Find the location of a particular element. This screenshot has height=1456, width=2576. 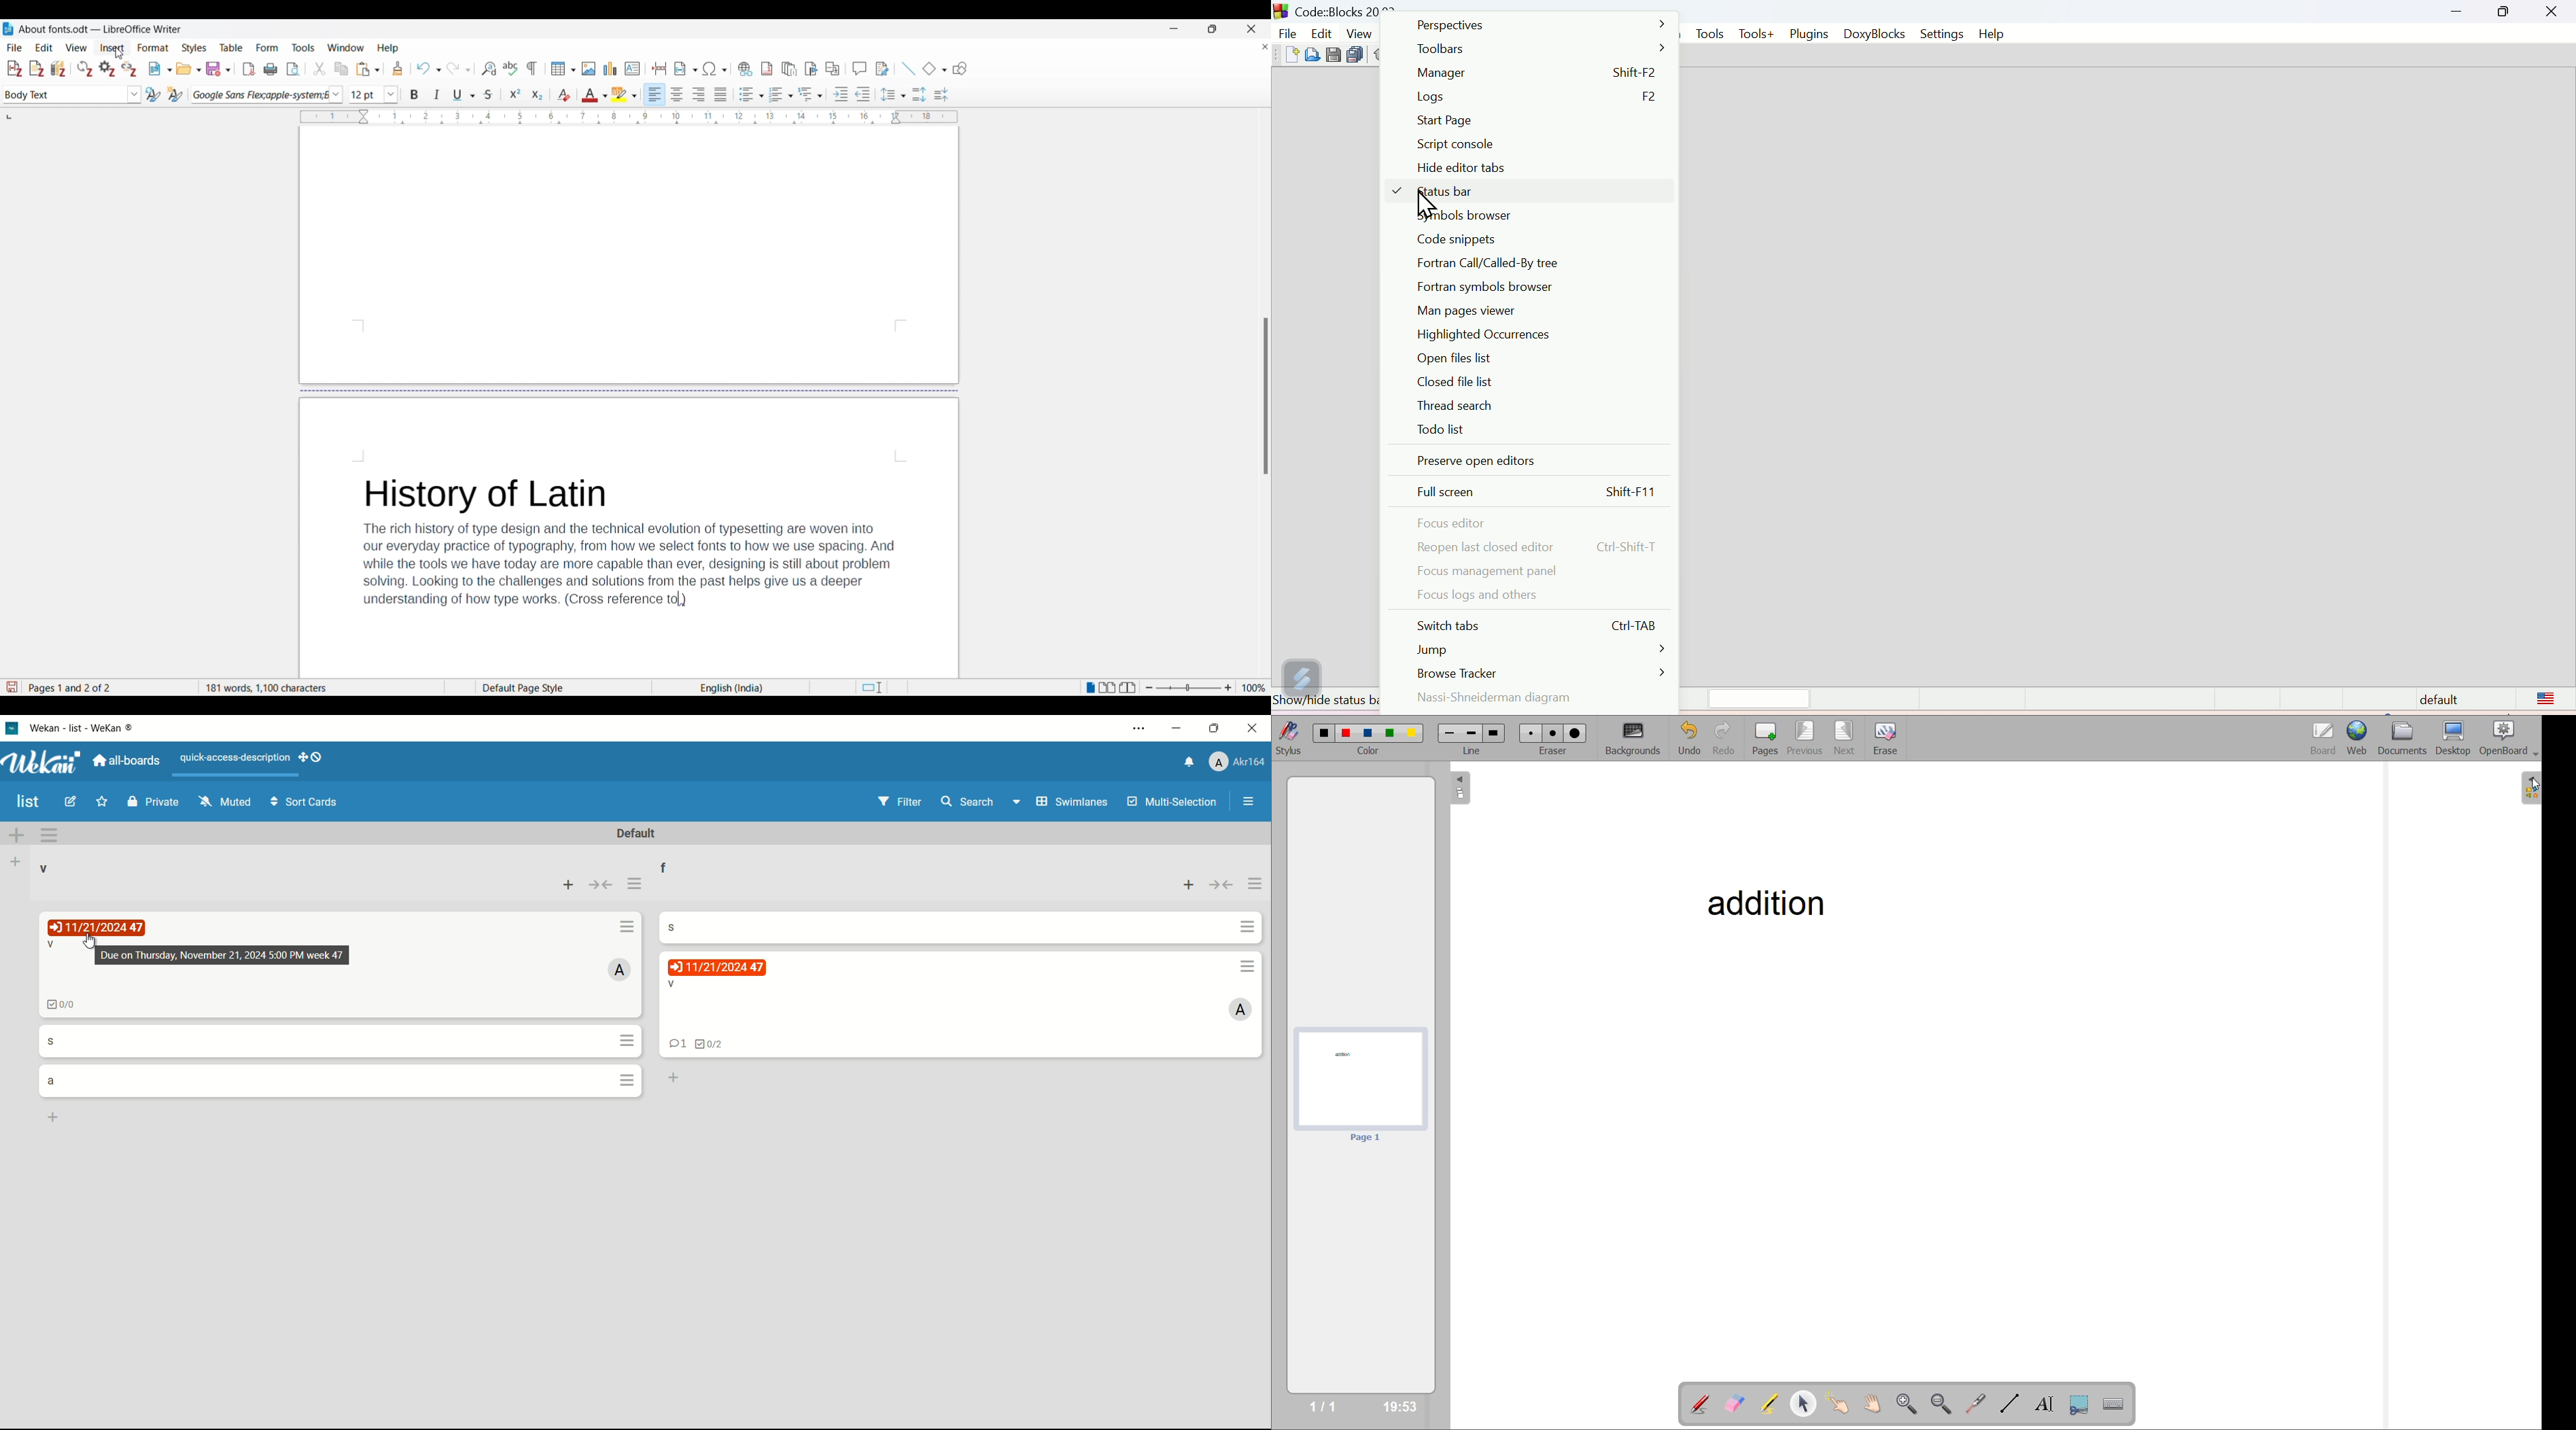

Format menu is located at coordinates (153, 48).